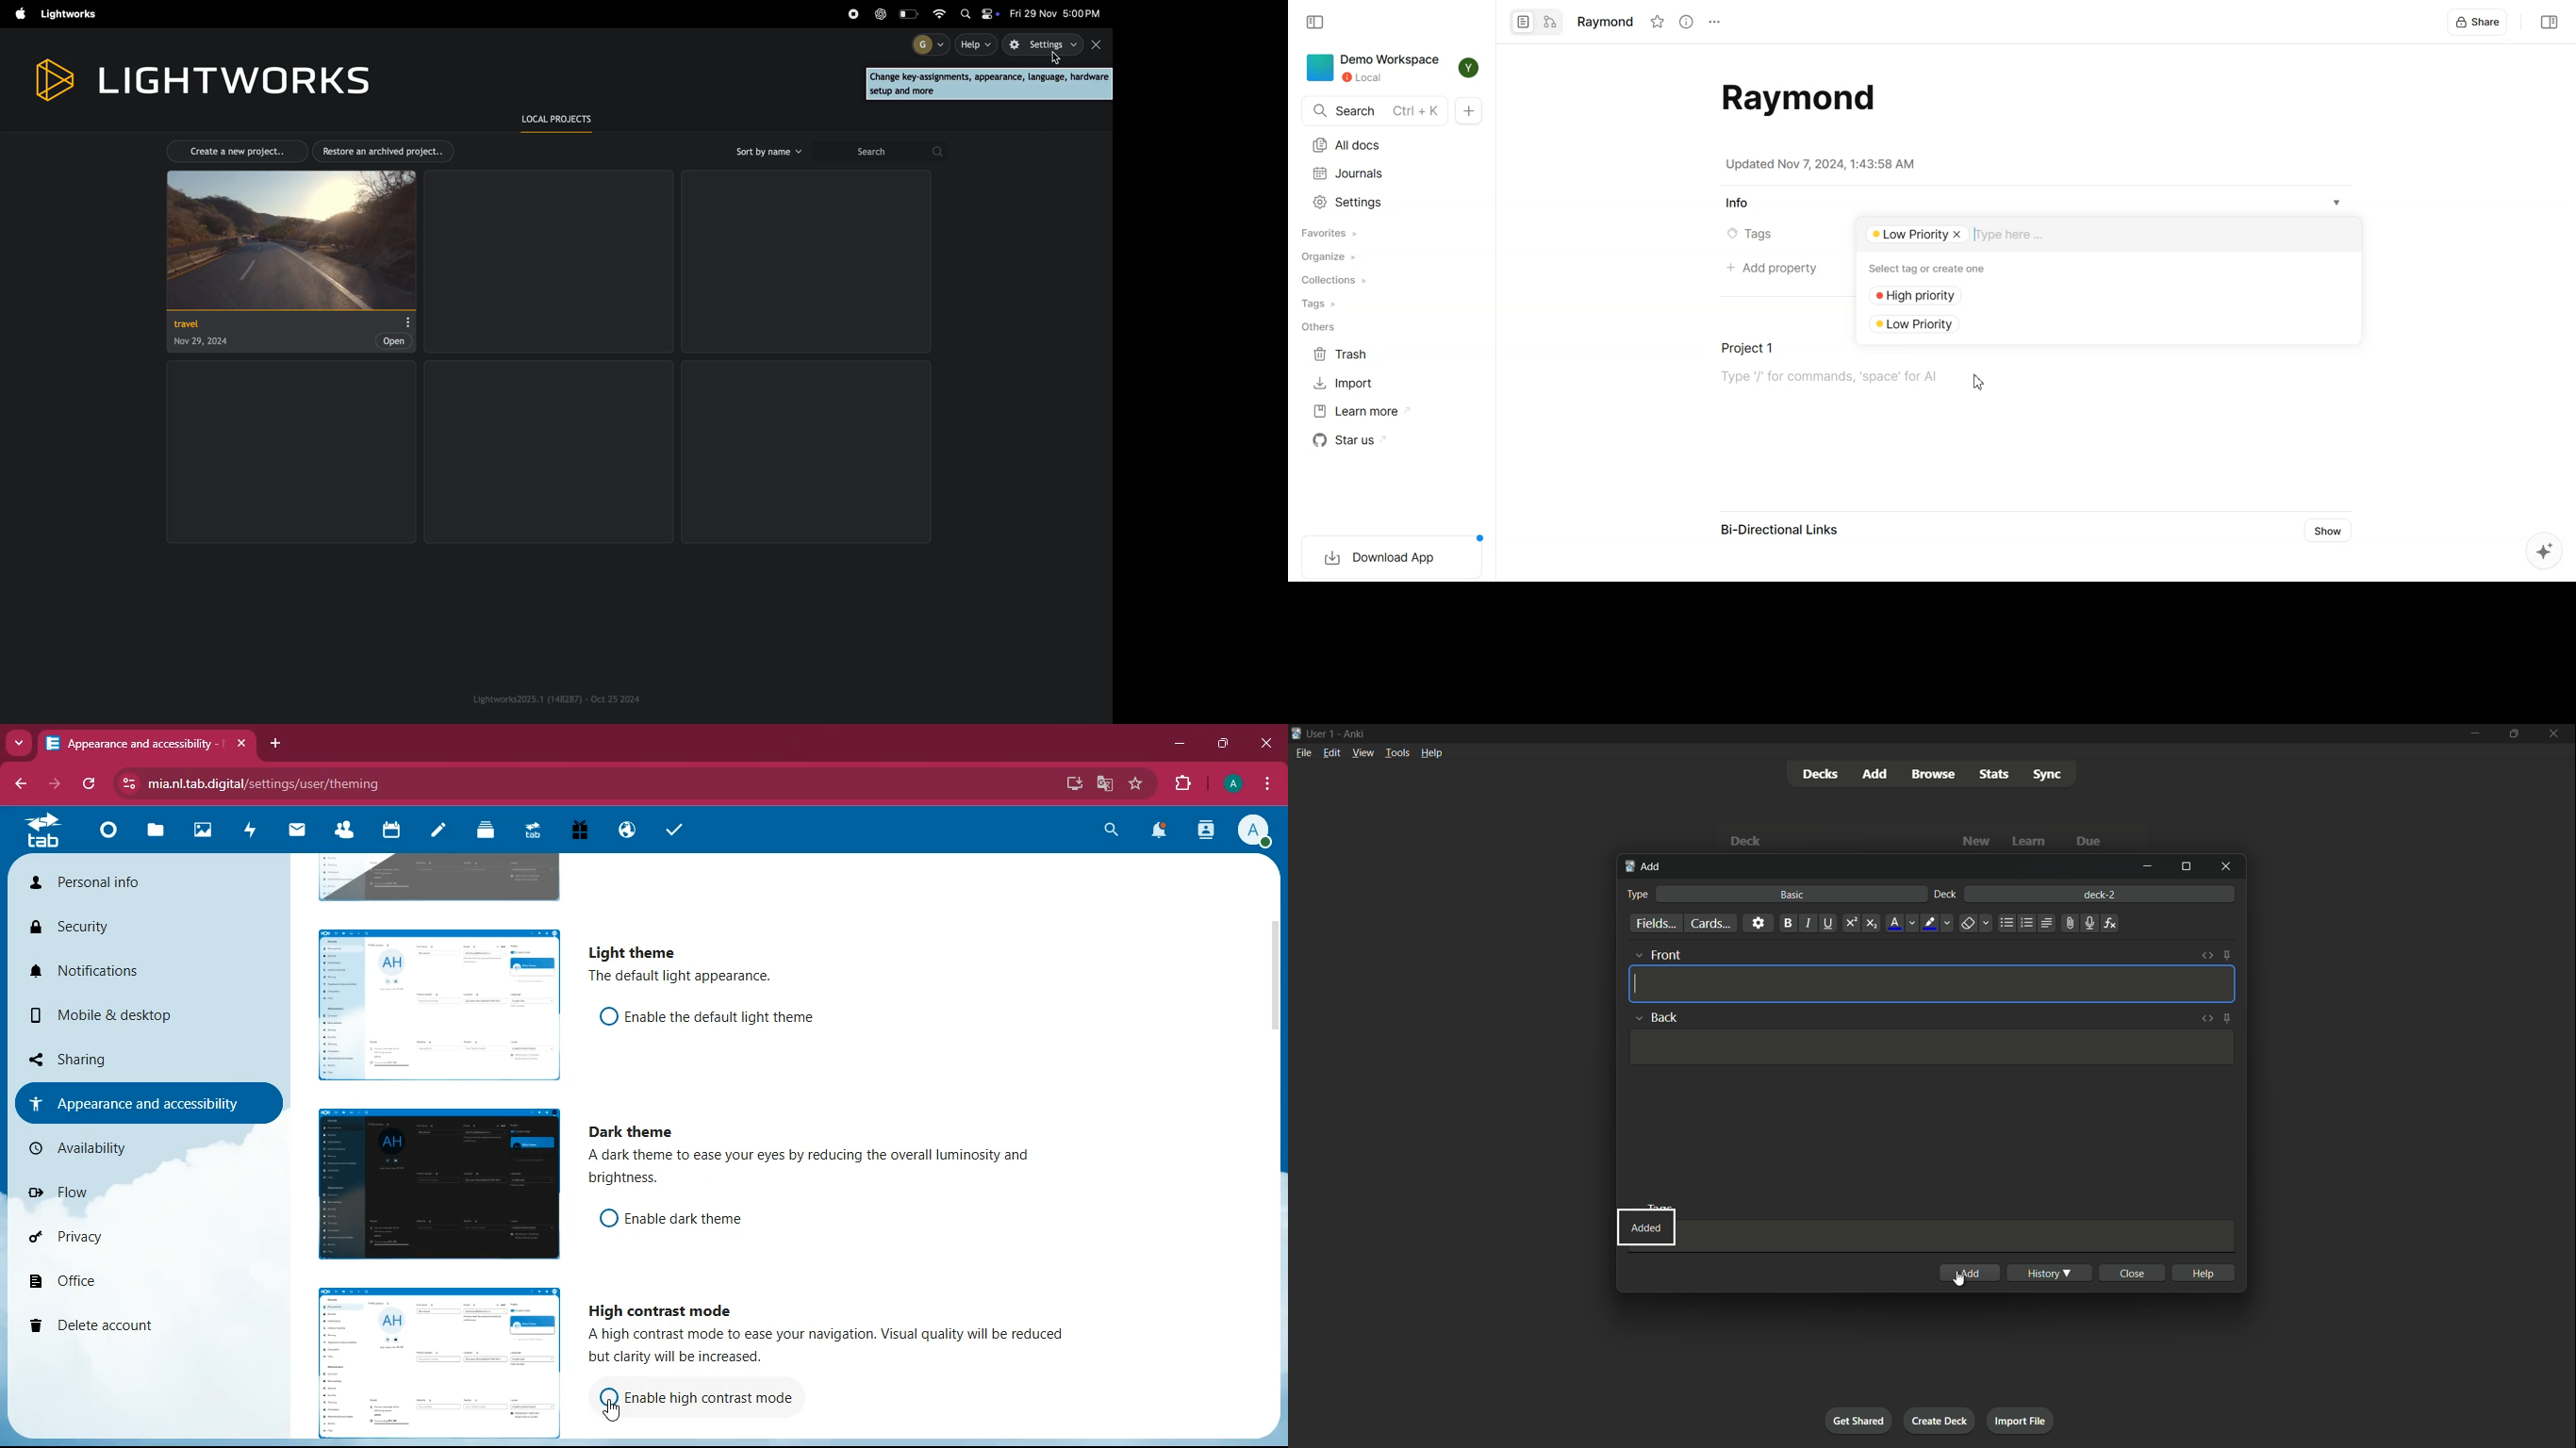 The height and width of the screenshot is (1456, 2576). What do you see at coordinates (110, 1243) in the screenshot?
I see `privacy` at bounding box center [110, 1243].